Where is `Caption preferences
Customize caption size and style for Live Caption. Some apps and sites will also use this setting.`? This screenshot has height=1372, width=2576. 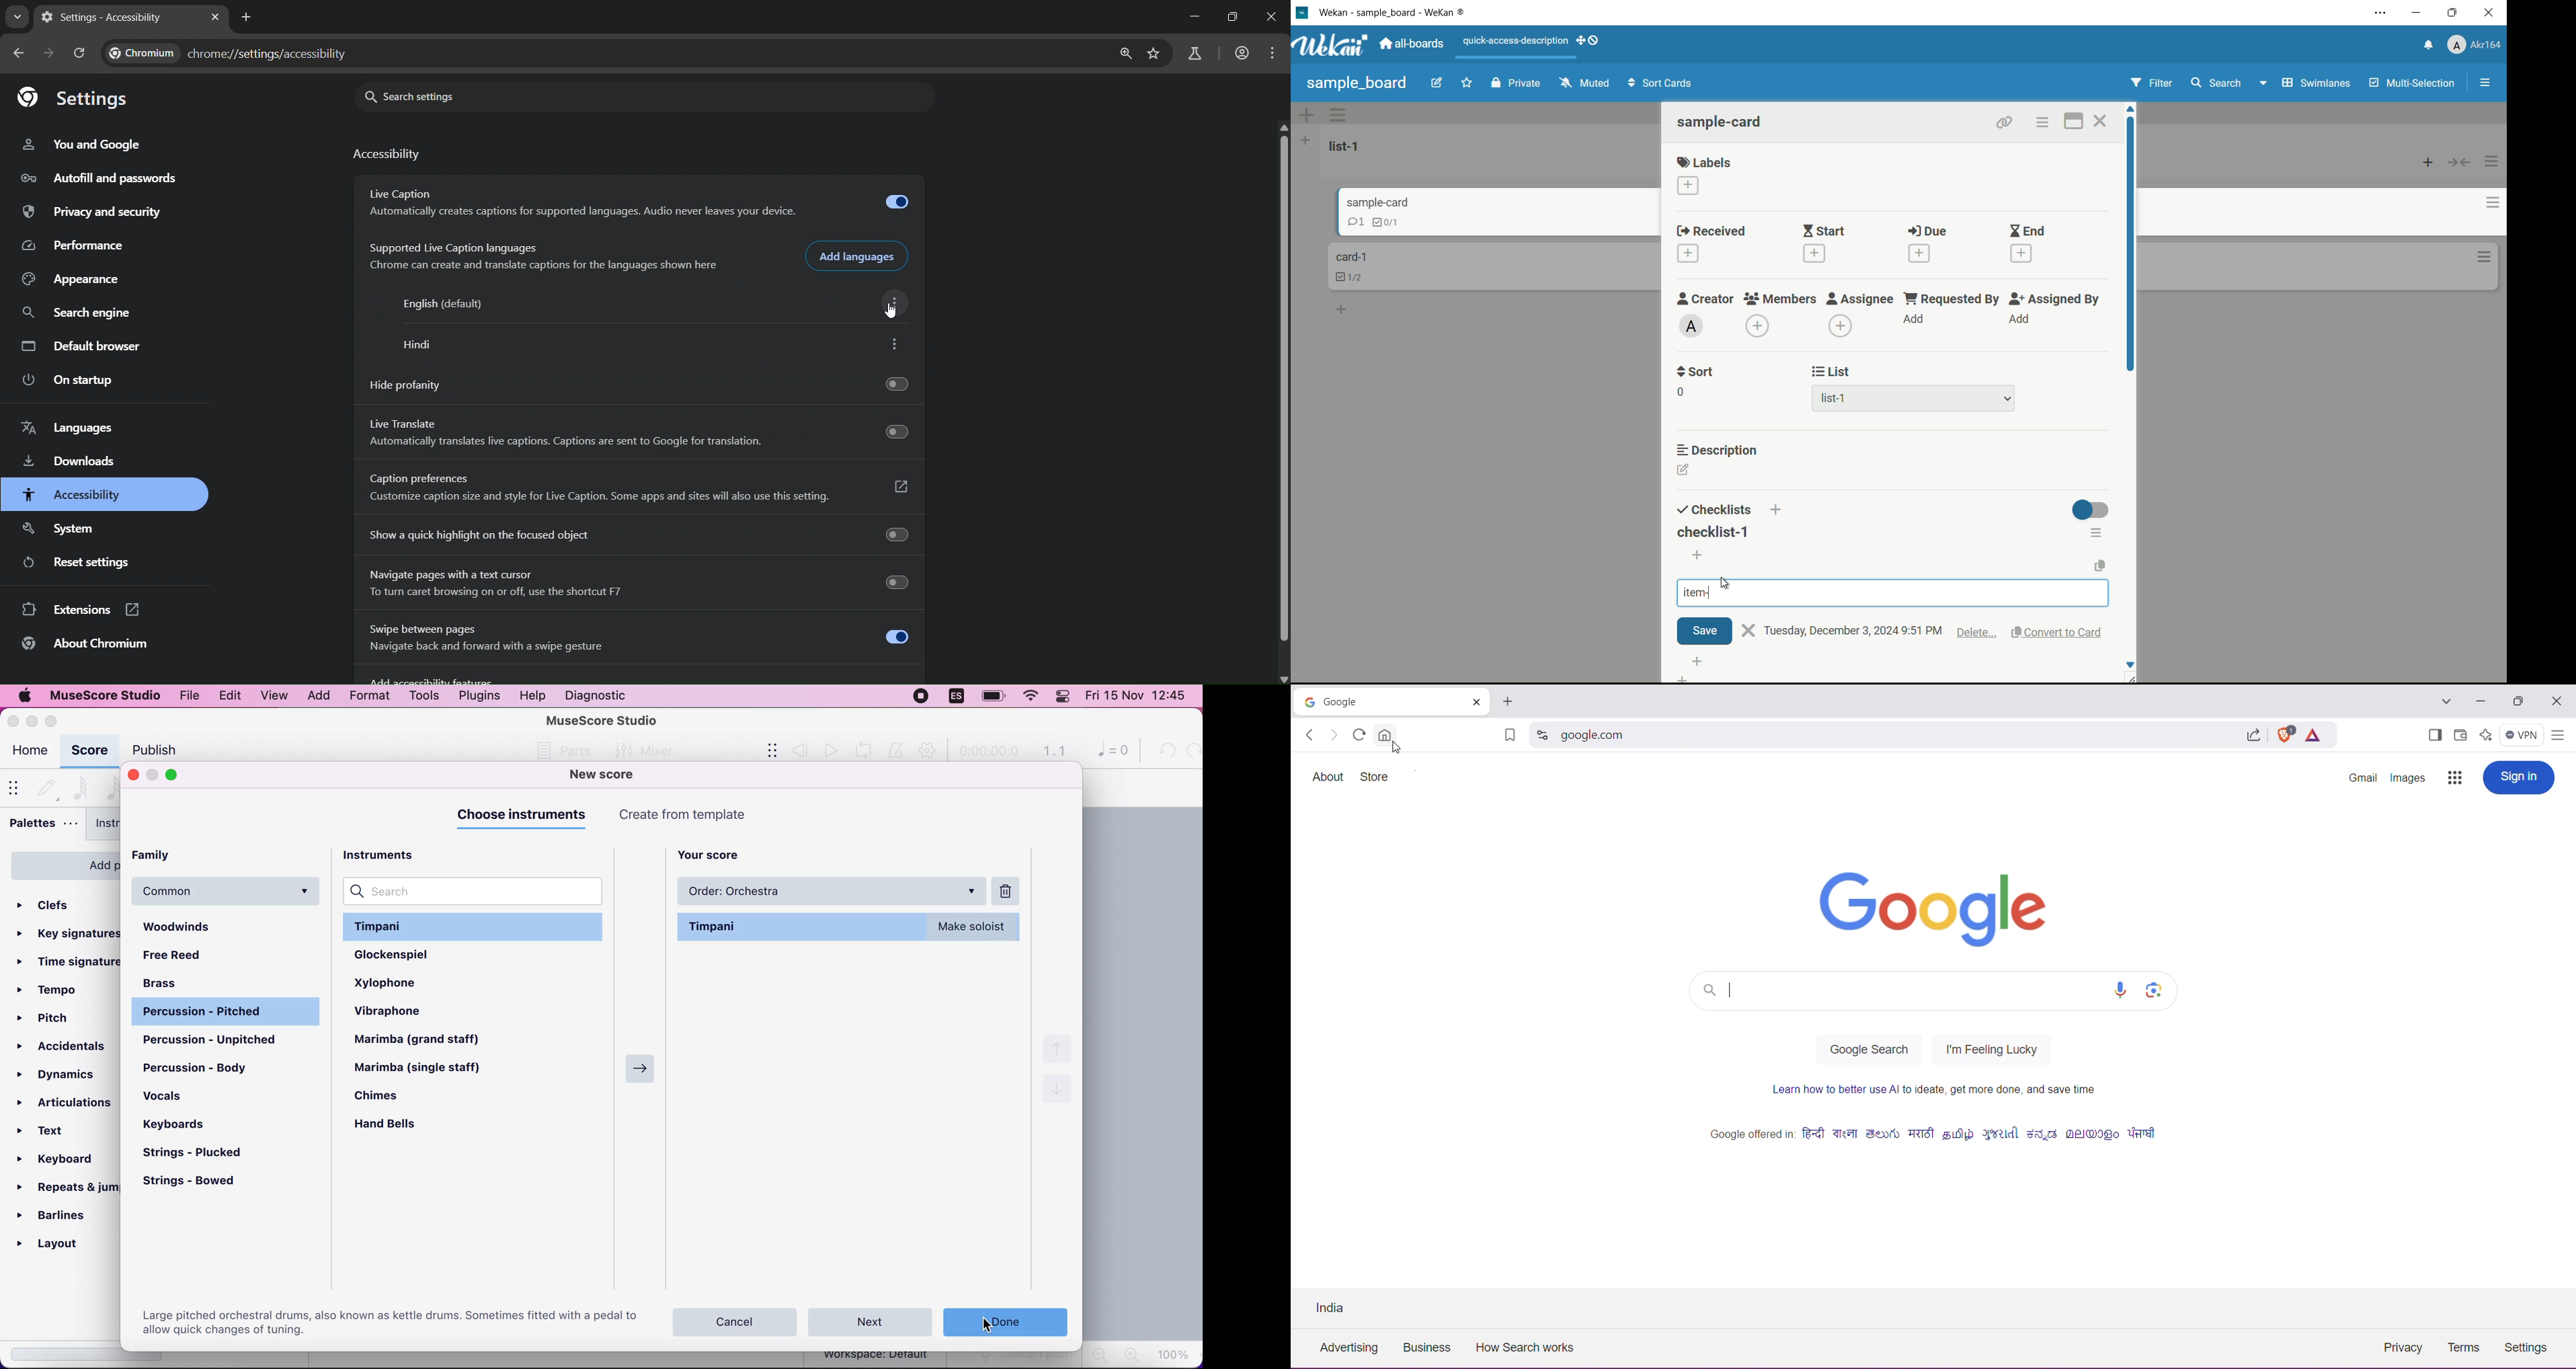
Caption preferences
Customize caption size and style for Live Caption. Some apps and sites will also use this setting. is located at coordinates (639, 490).